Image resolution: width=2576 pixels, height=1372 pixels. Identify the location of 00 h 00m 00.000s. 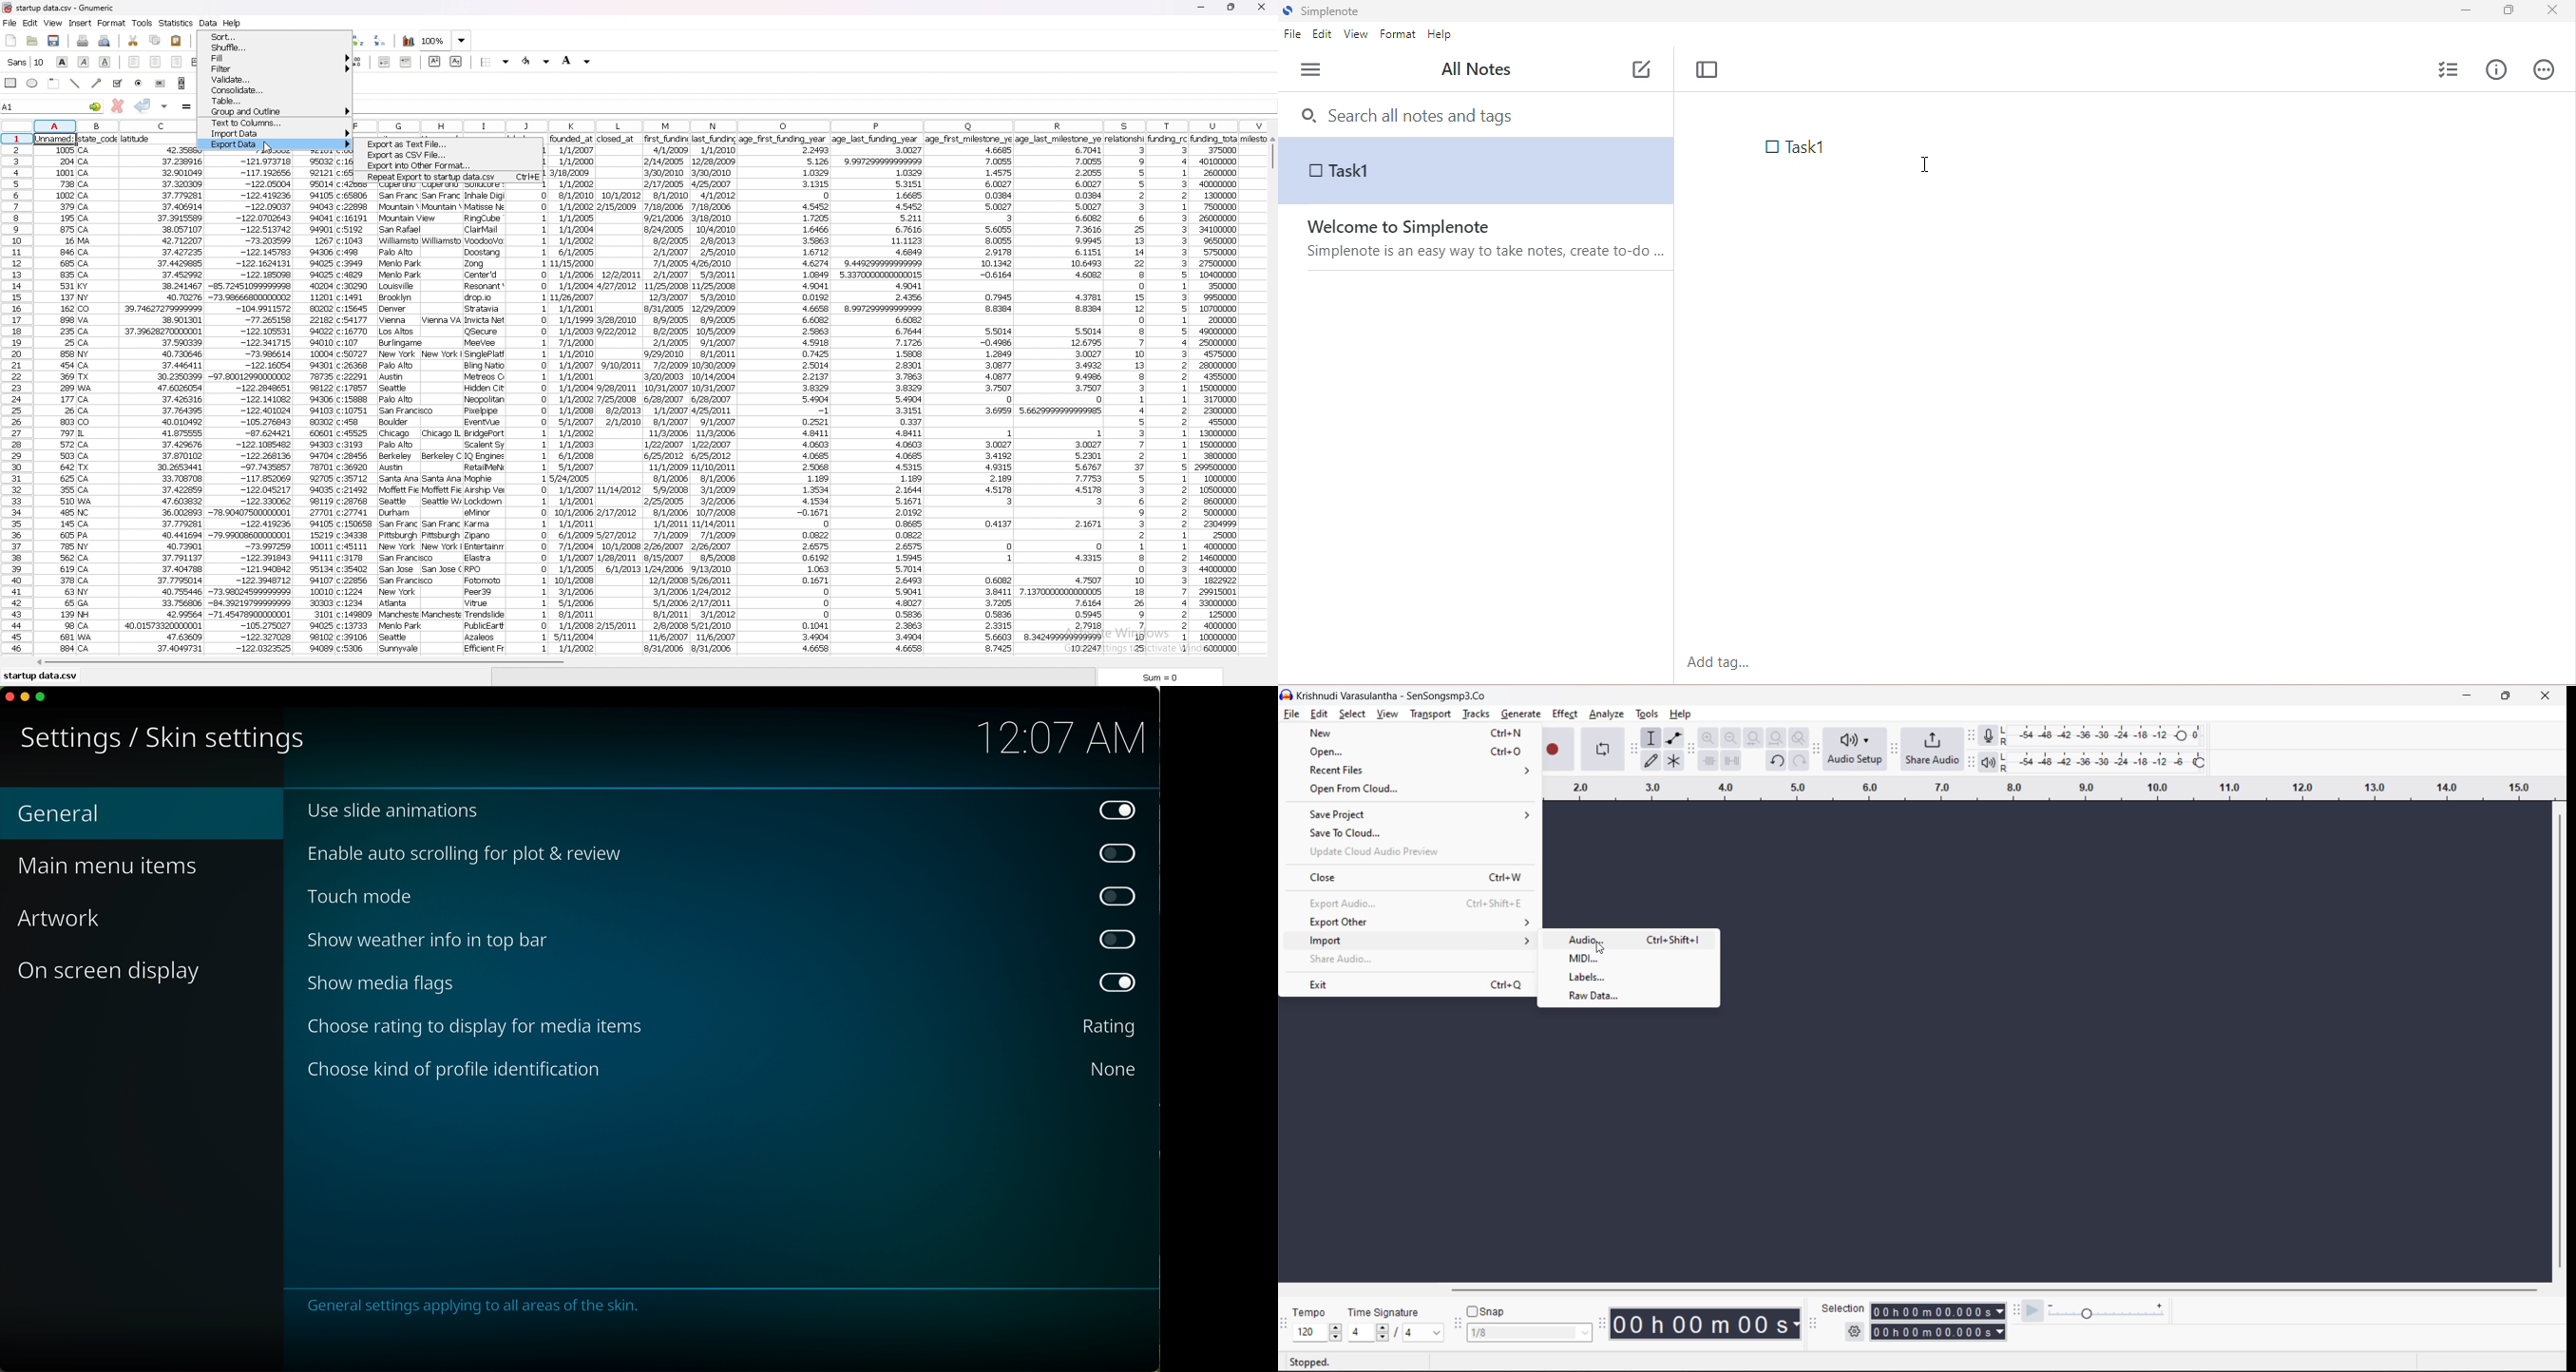
(1939, 1332).